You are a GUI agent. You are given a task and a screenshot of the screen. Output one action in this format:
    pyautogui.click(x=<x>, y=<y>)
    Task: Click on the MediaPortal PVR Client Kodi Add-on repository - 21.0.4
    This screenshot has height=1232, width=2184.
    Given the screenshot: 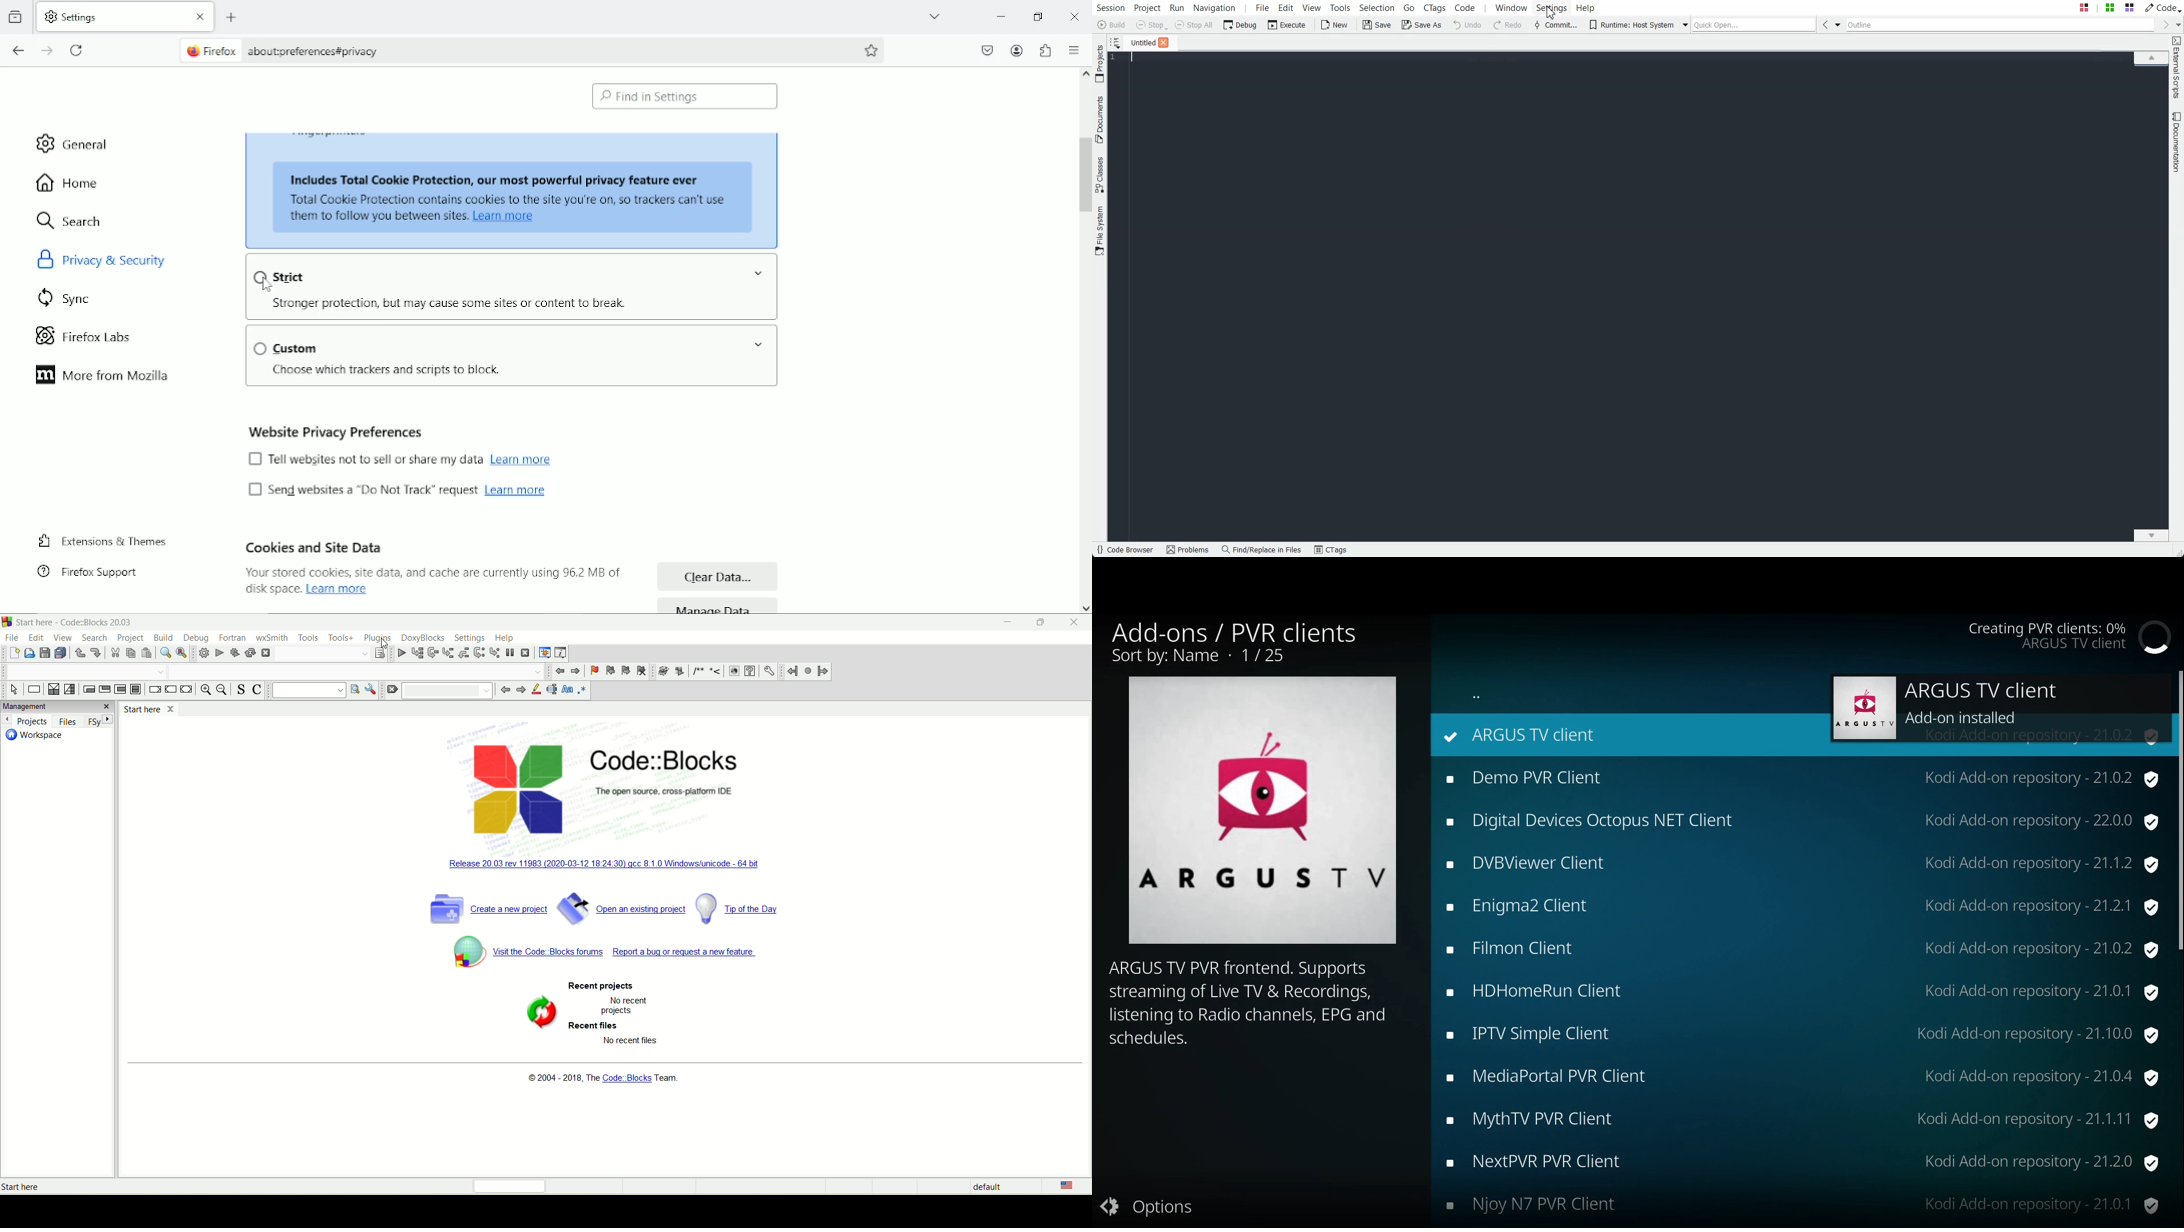 What is the action you would take?
    pyautogui.click(x=1803, y=1076)
    